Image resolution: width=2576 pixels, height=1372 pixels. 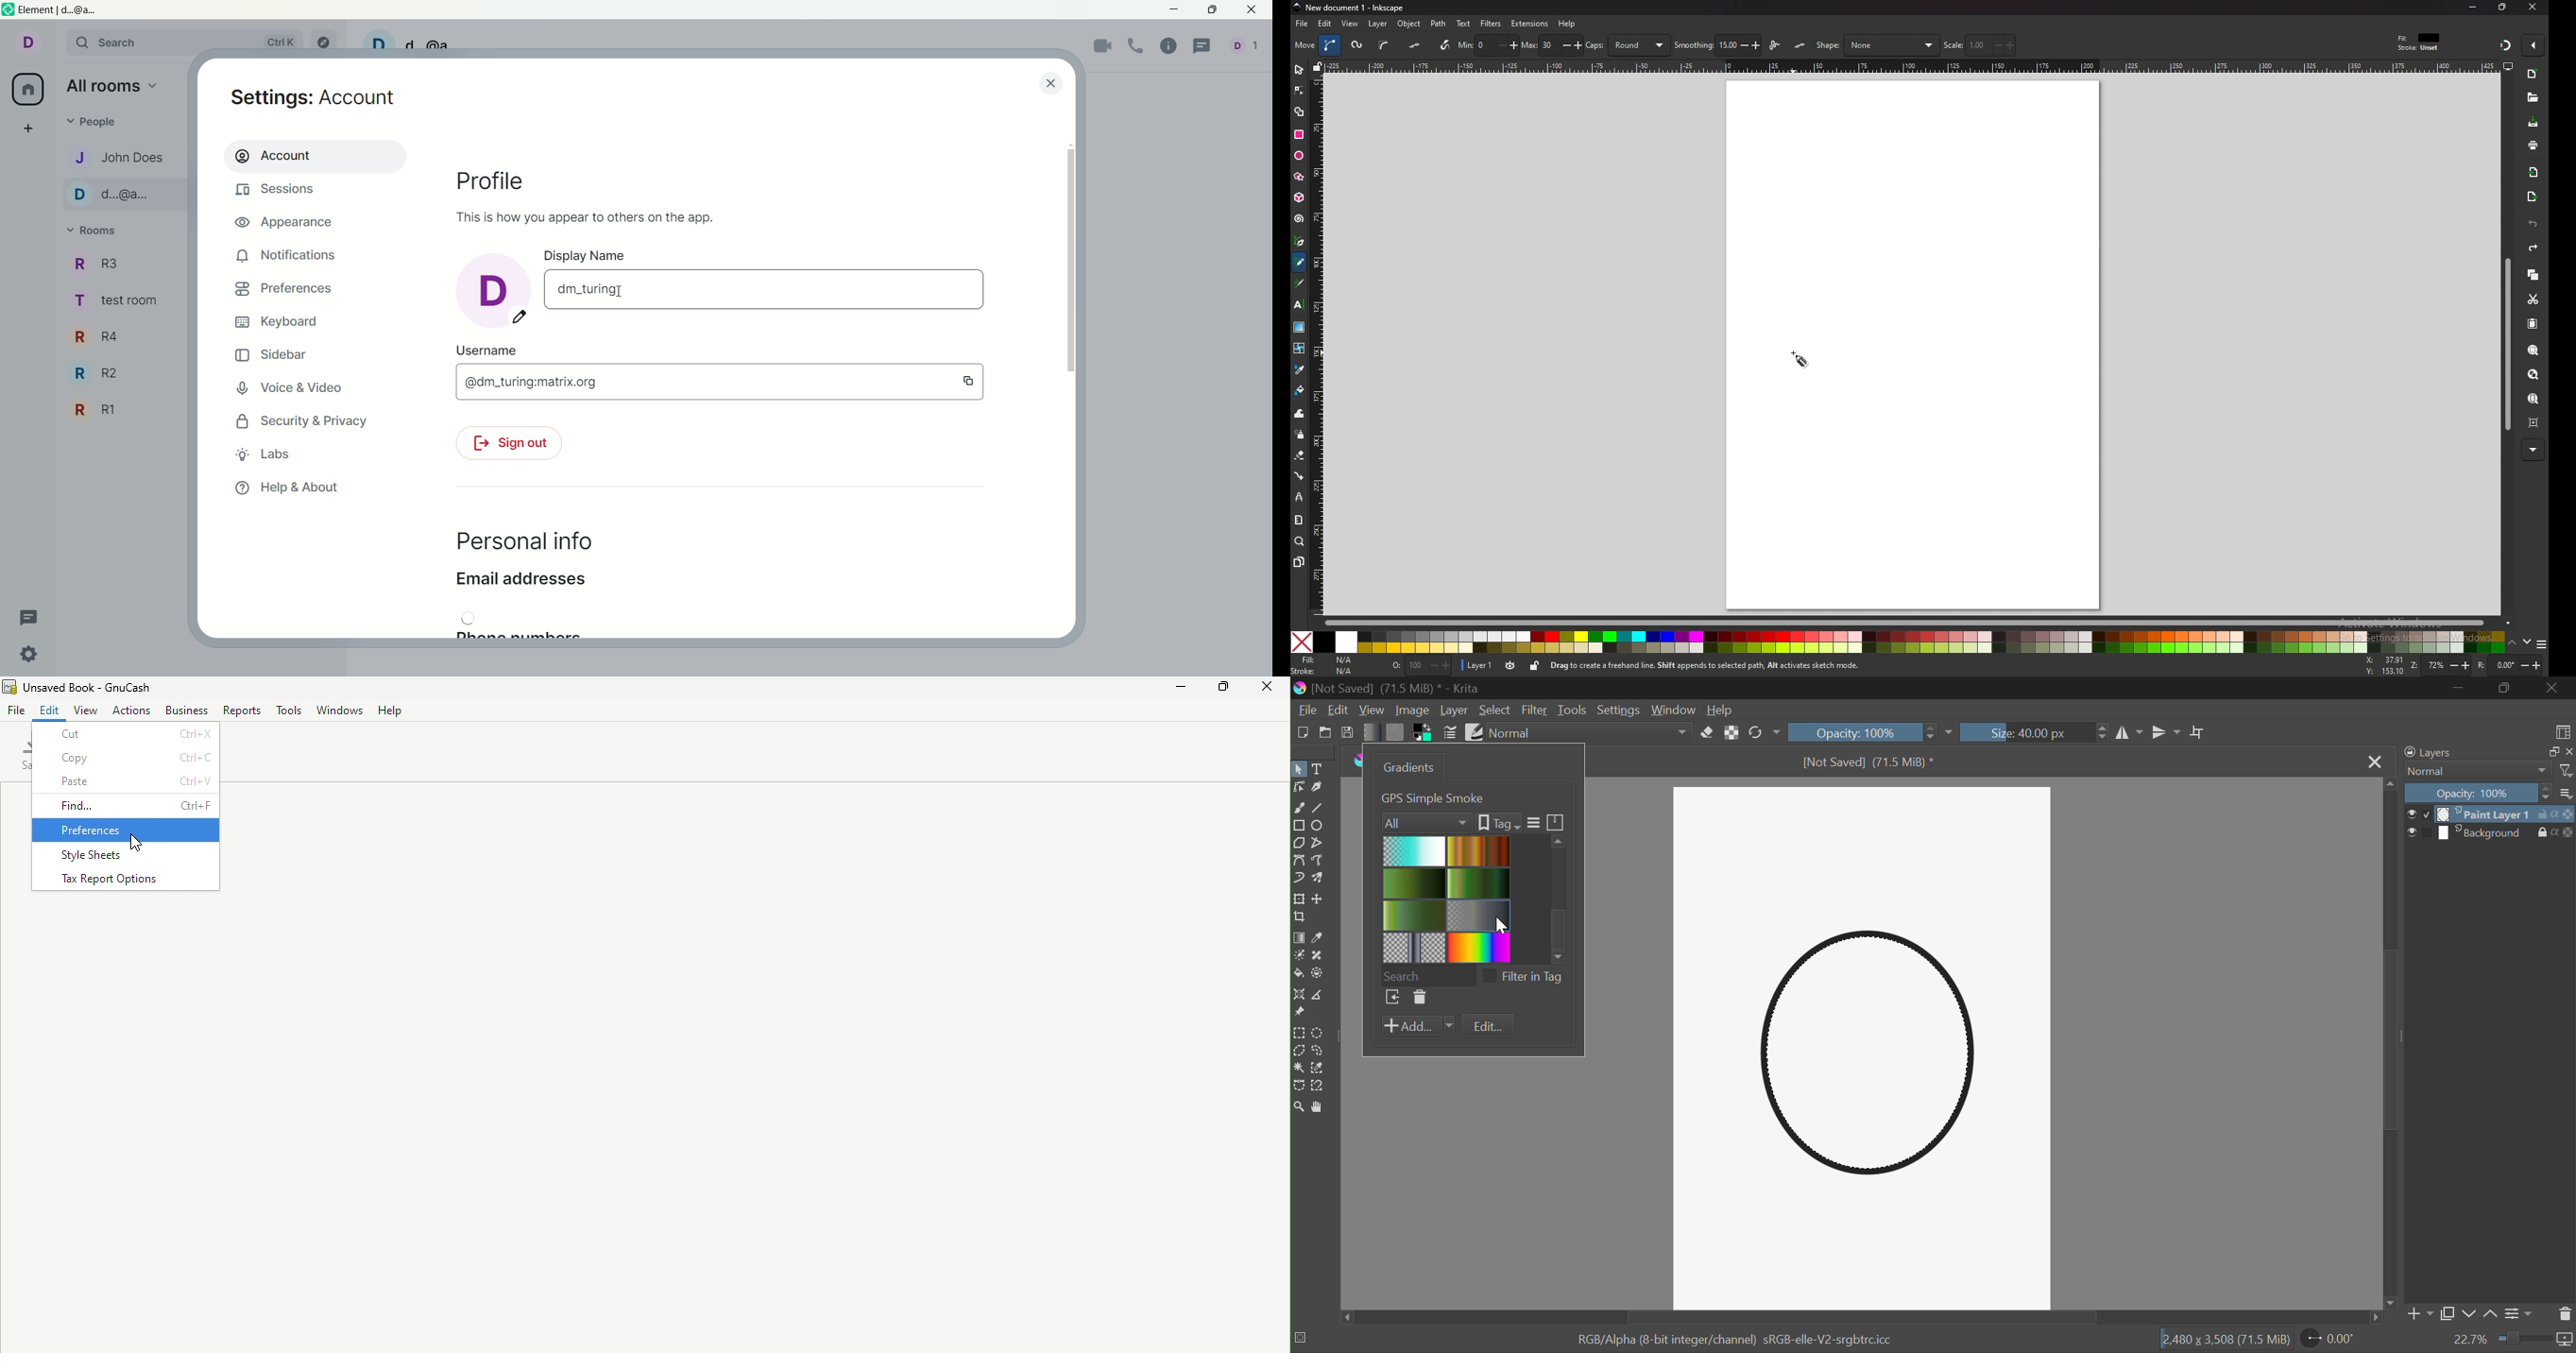 What do you see at coordinates (1535, 823) in the screenshot?
I see `more` at bounding box center [1535, 823].